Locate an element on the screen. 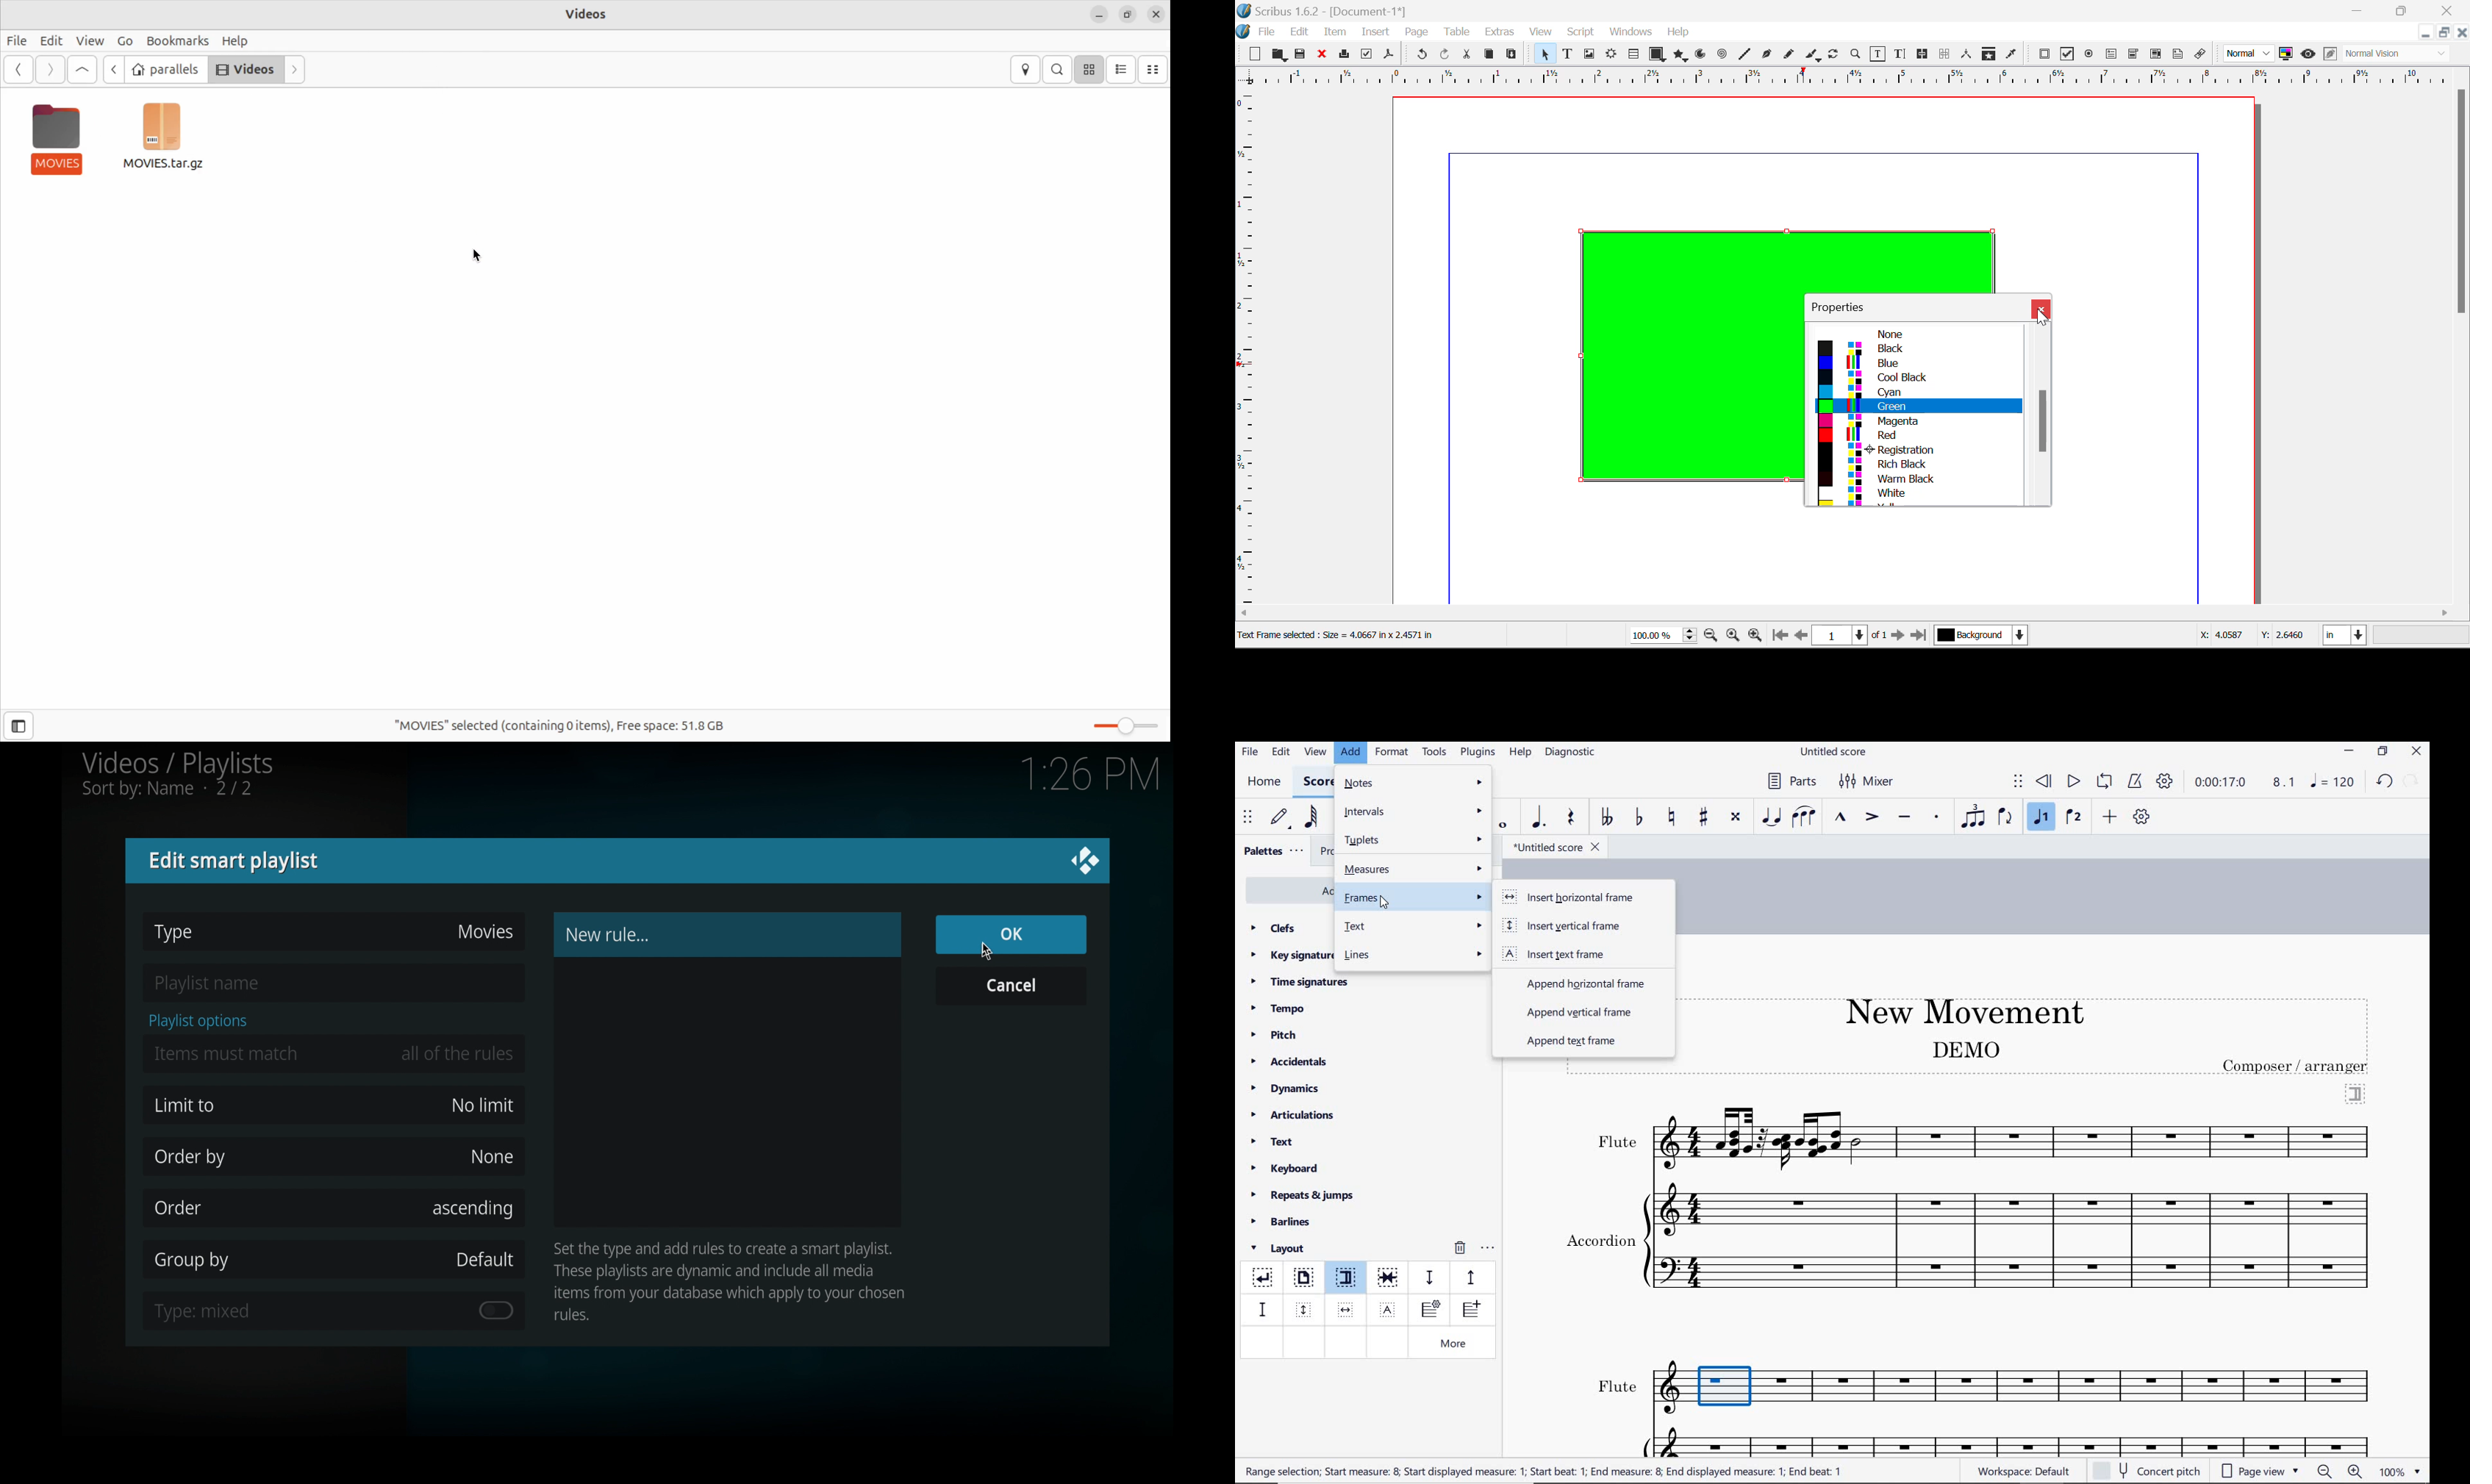  toggle double-flat is located at coordinates (1606, 818).